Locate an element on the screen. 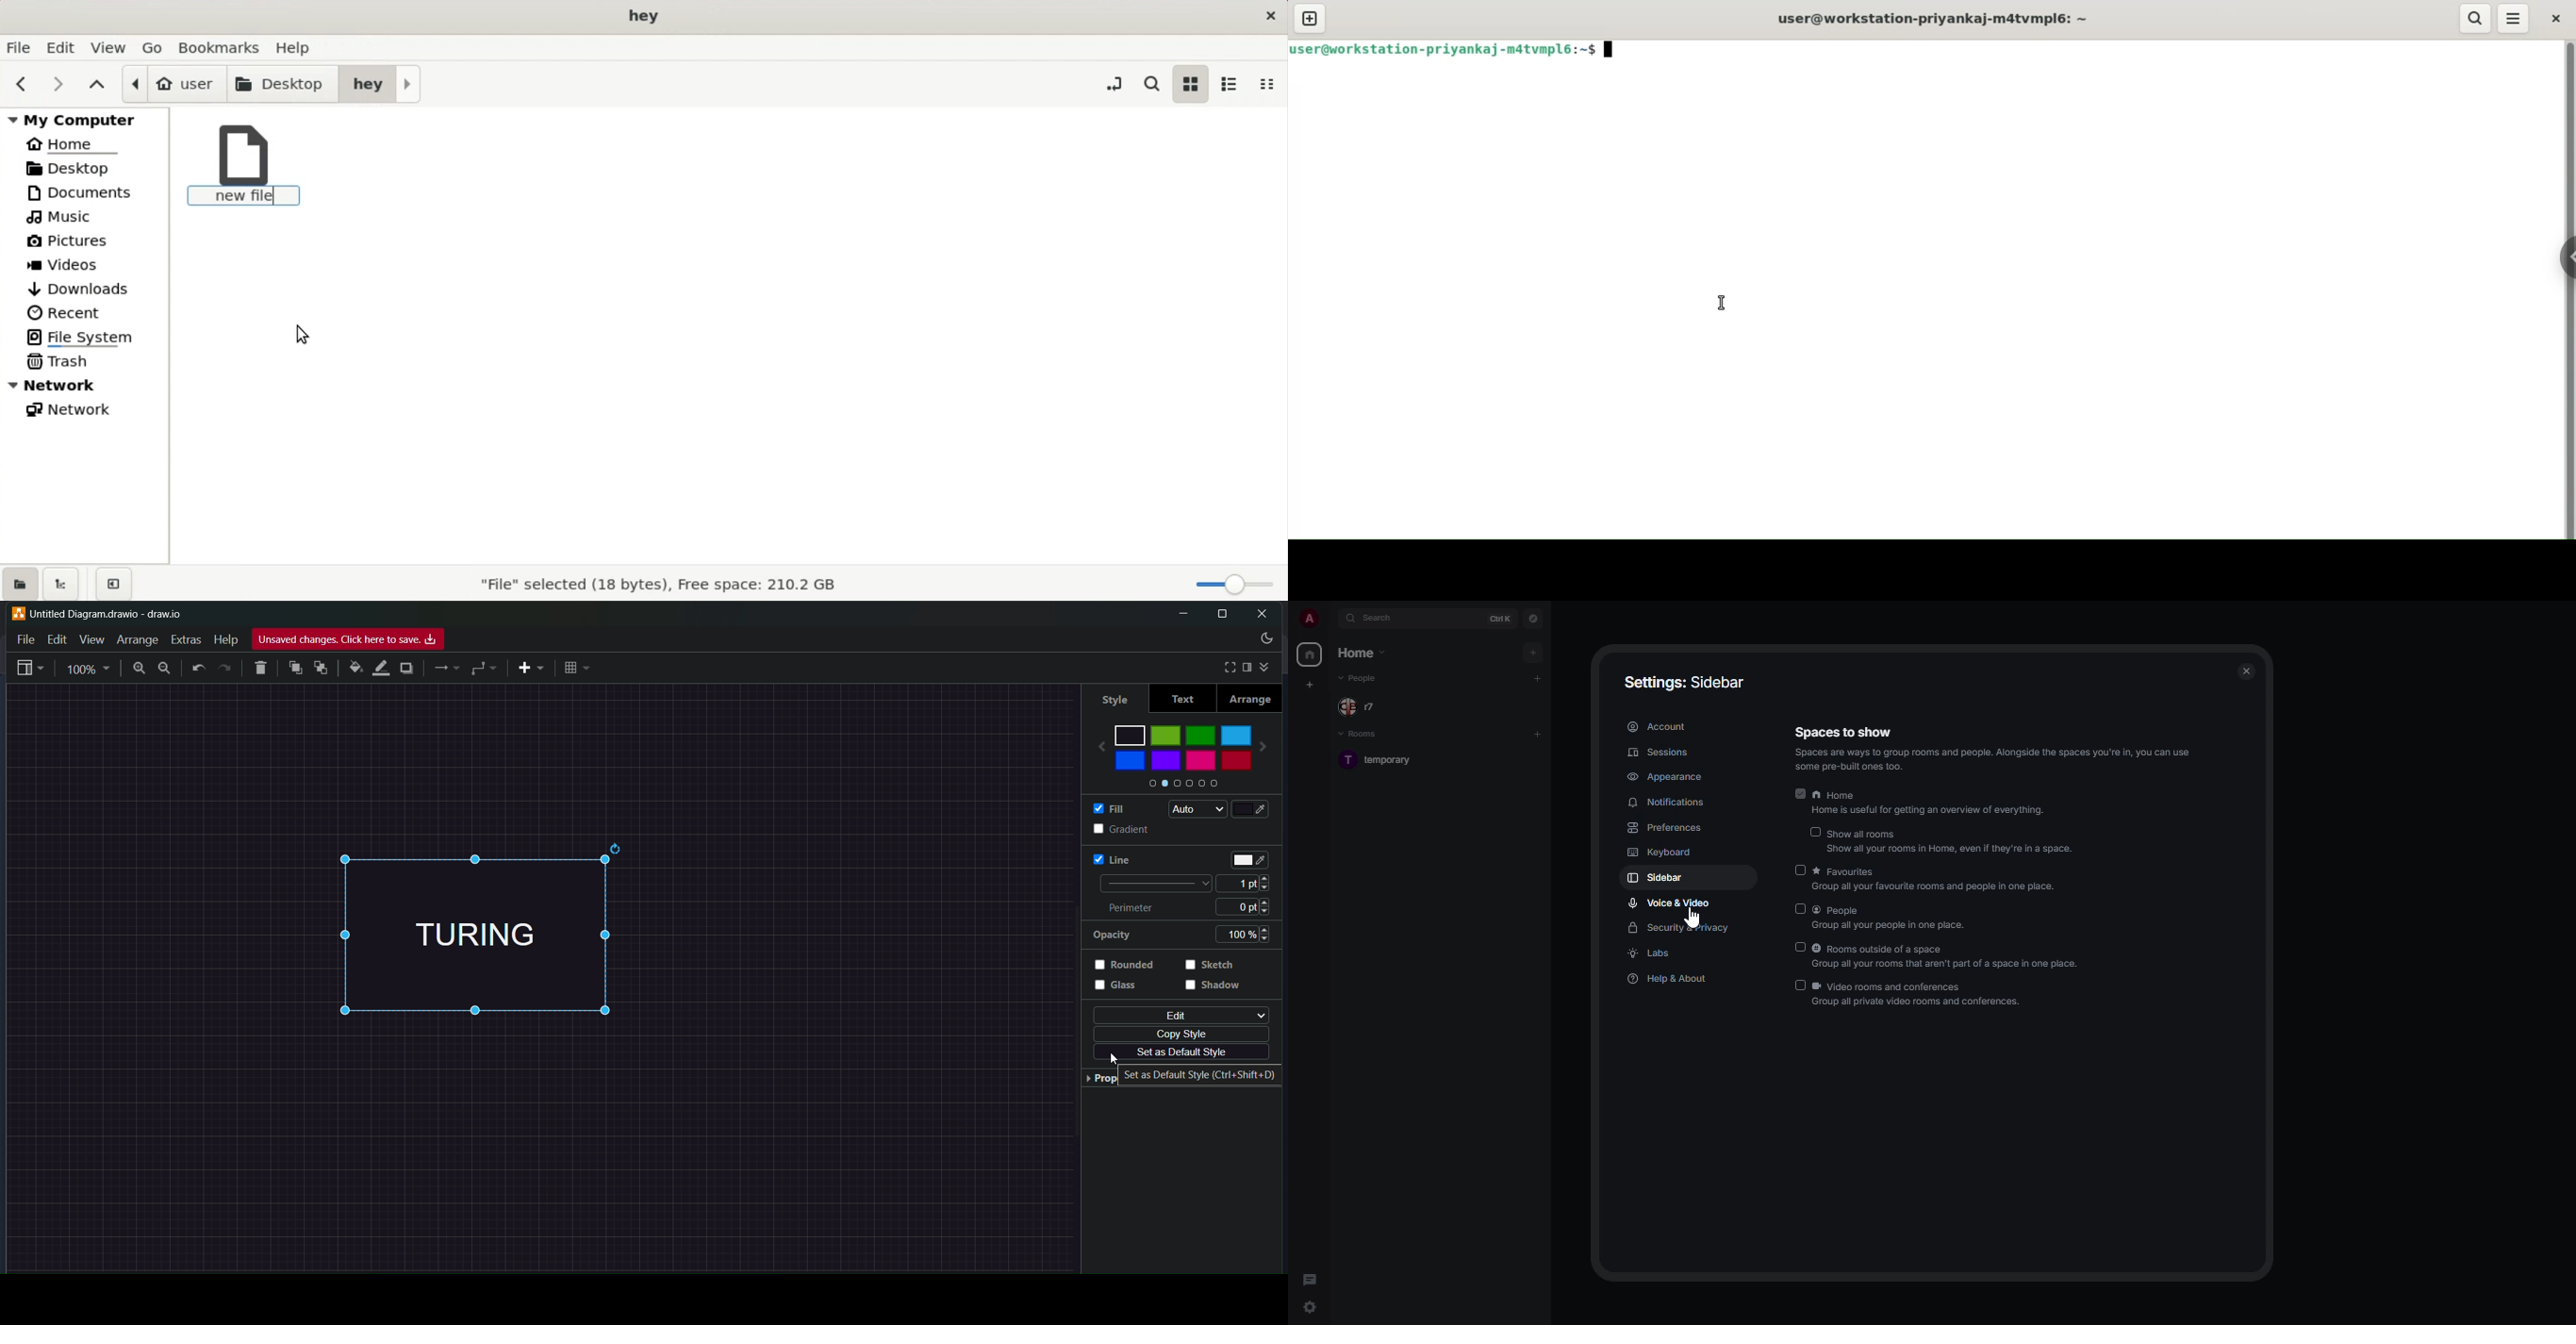  rounded is located at coordinates (1129, 964).